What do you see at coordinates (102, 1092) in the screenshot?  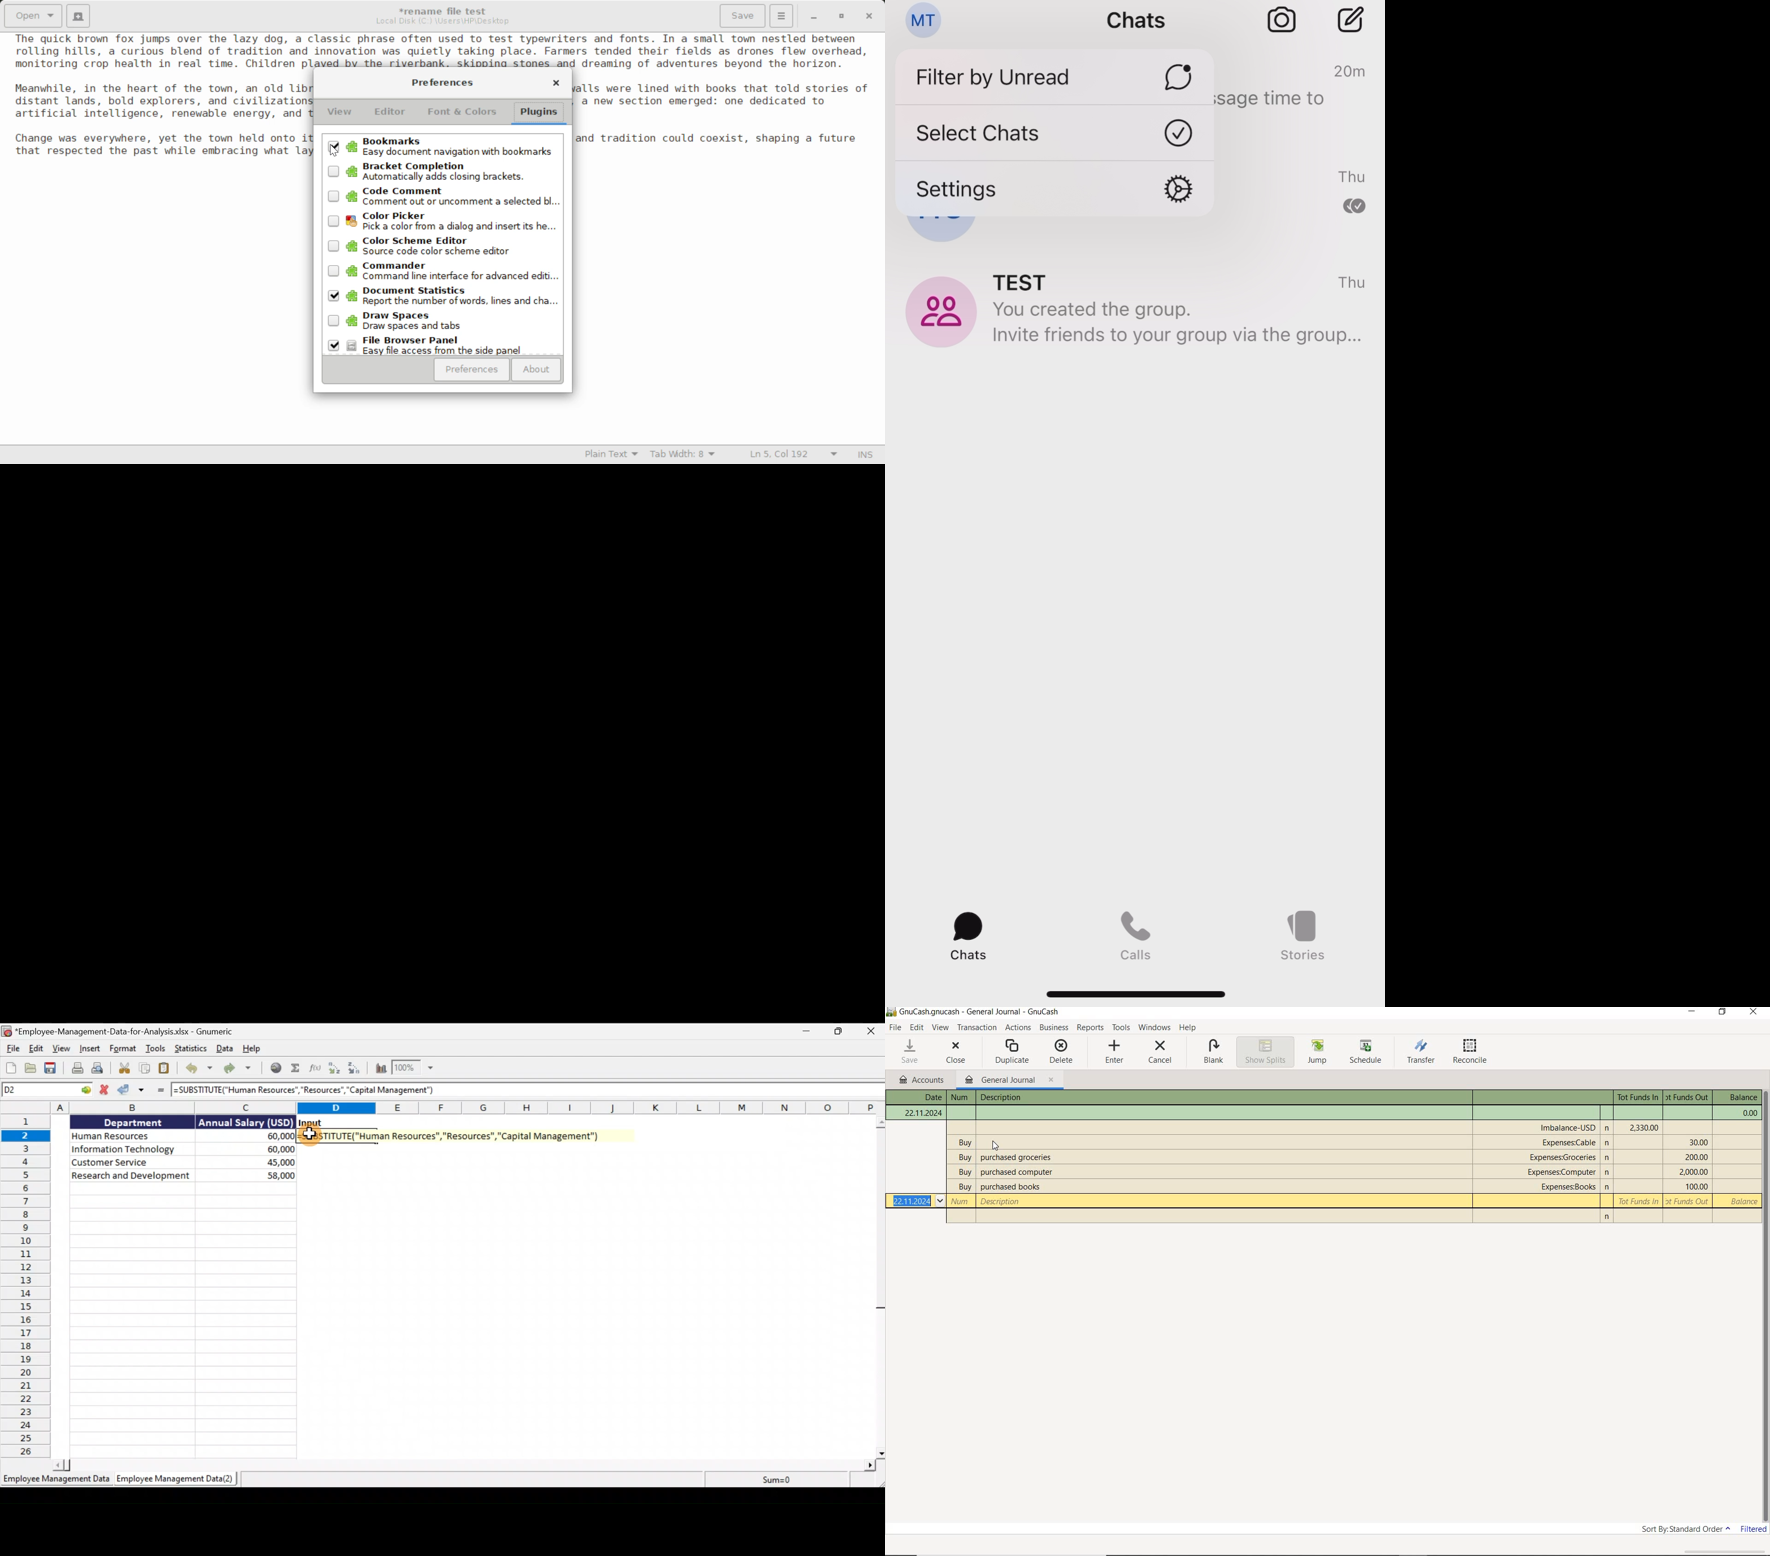 I see `Cancel change` at bounding box center [102, 1092].